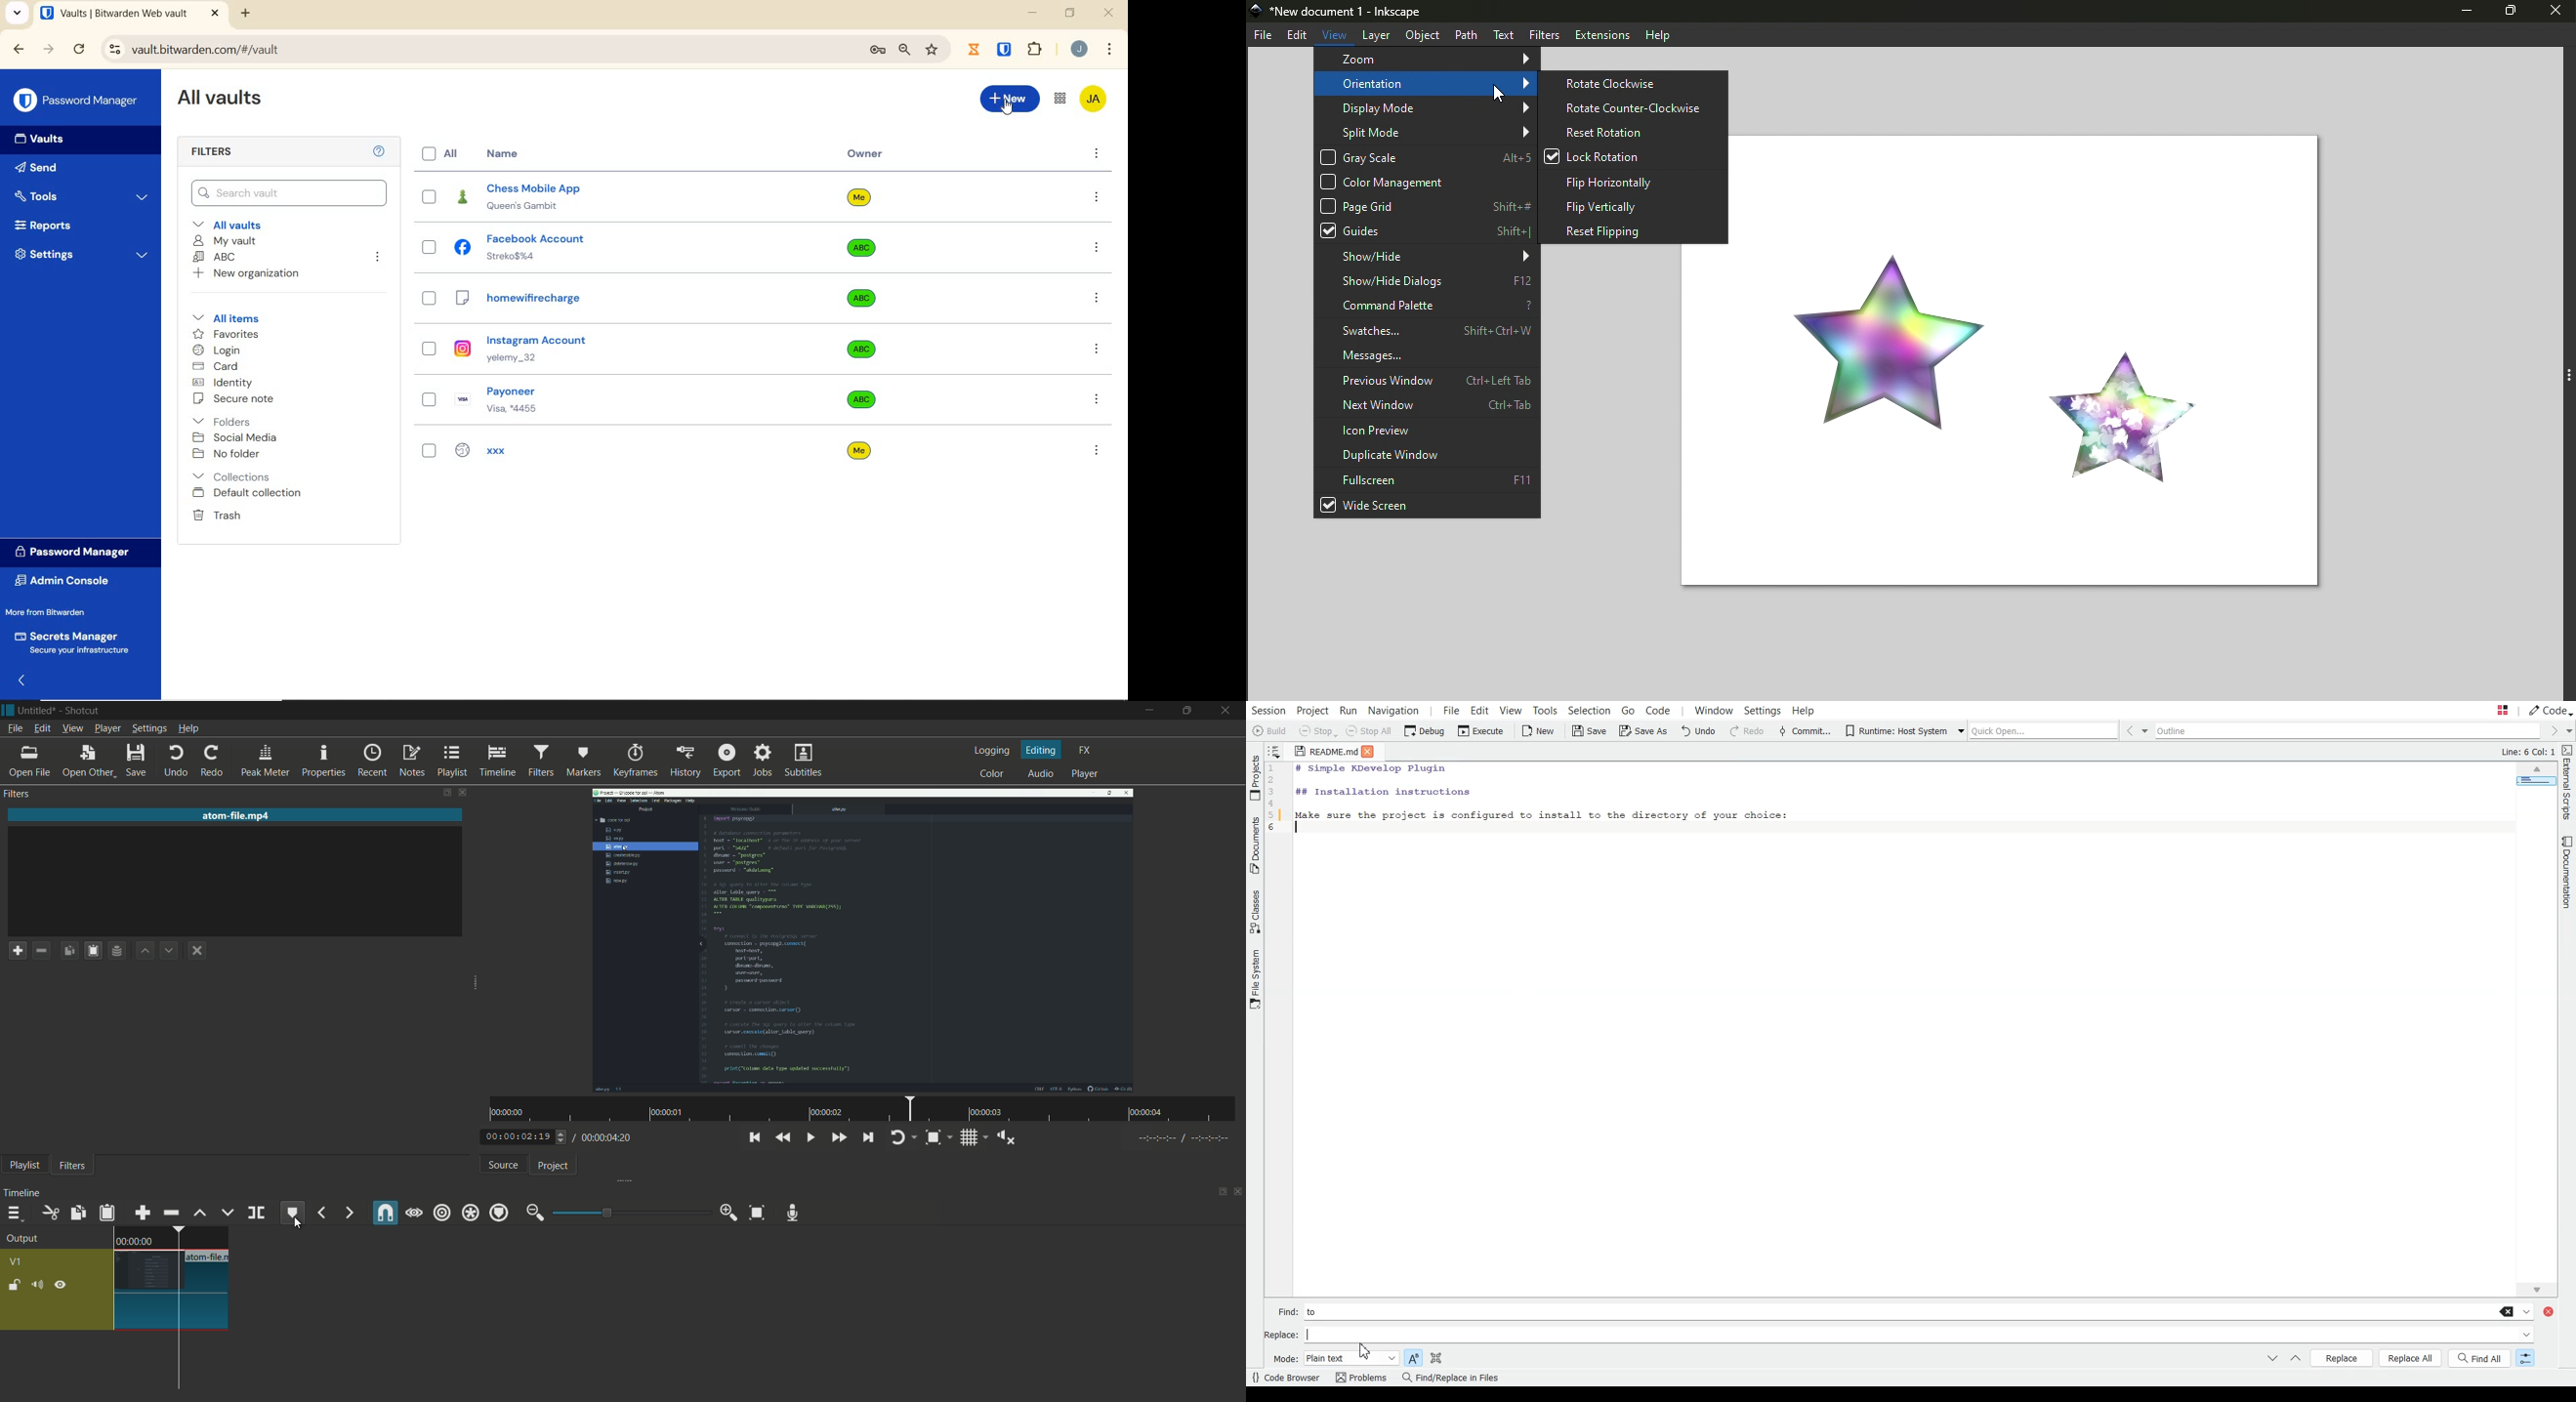 The image size is (2576, 1428). What do you see at coordinates (236, 815) in the screenshot?
I see `imported file name` at bounding box center [236, 815].